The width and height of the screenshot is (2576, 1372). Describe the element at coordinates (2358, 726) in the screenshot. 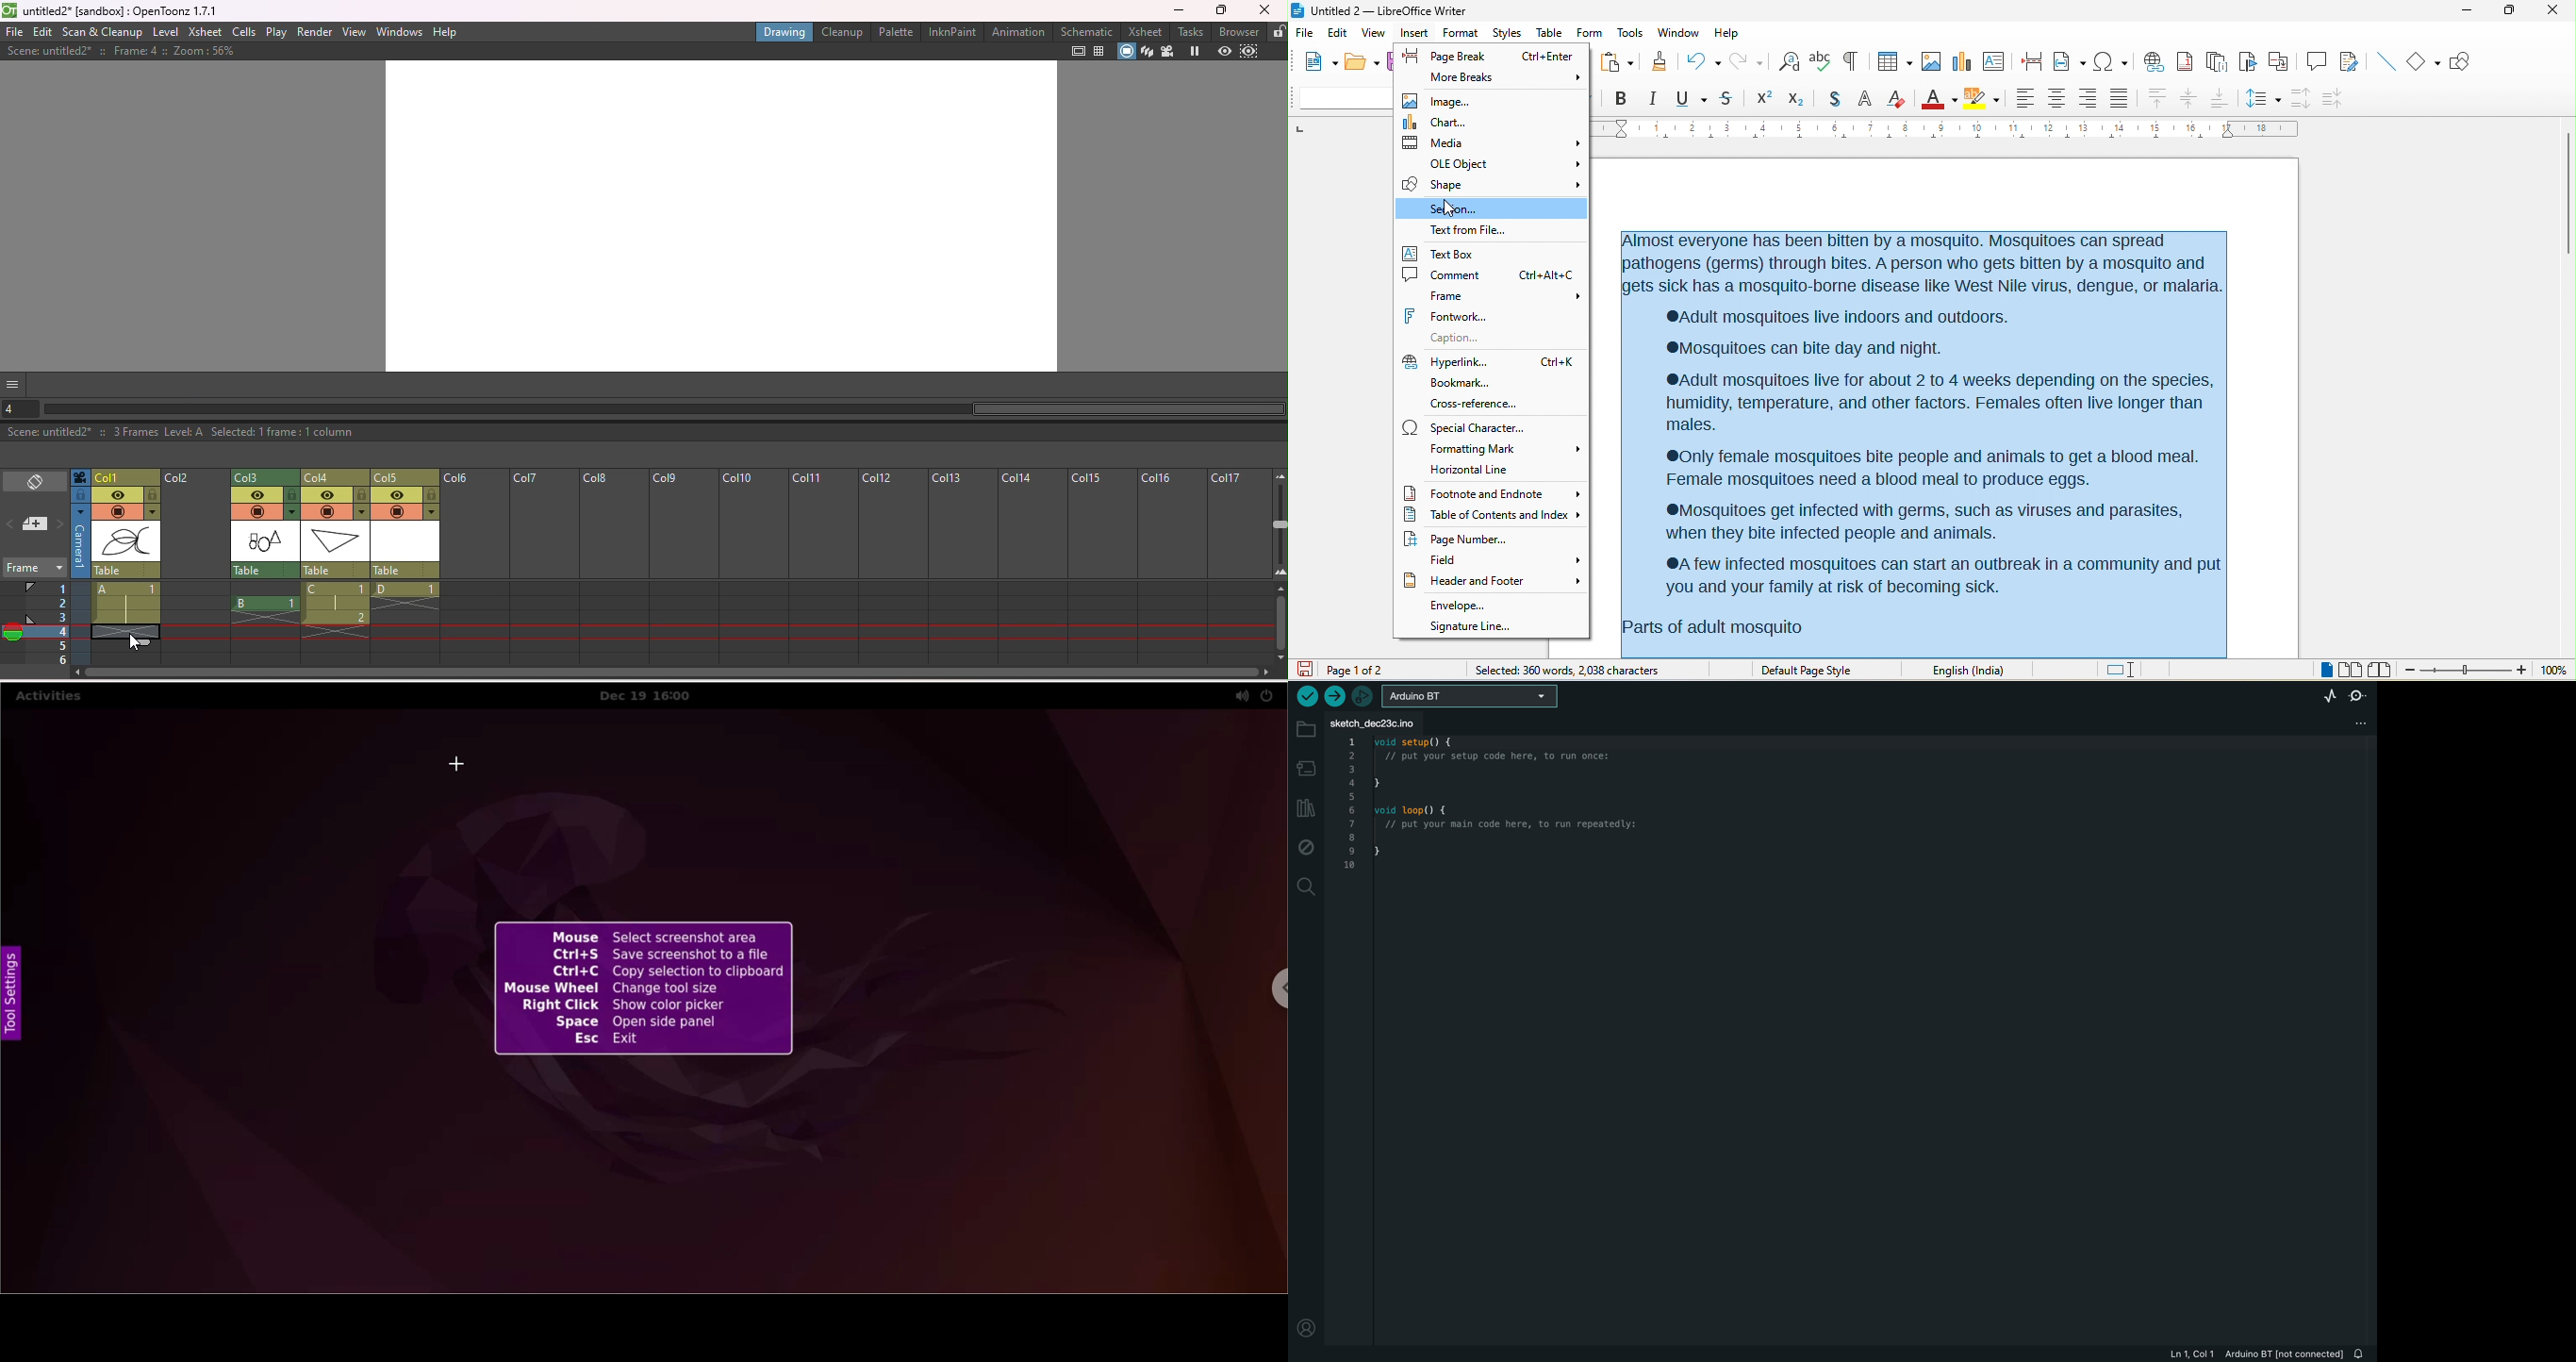

I see `tab settings` at that location.